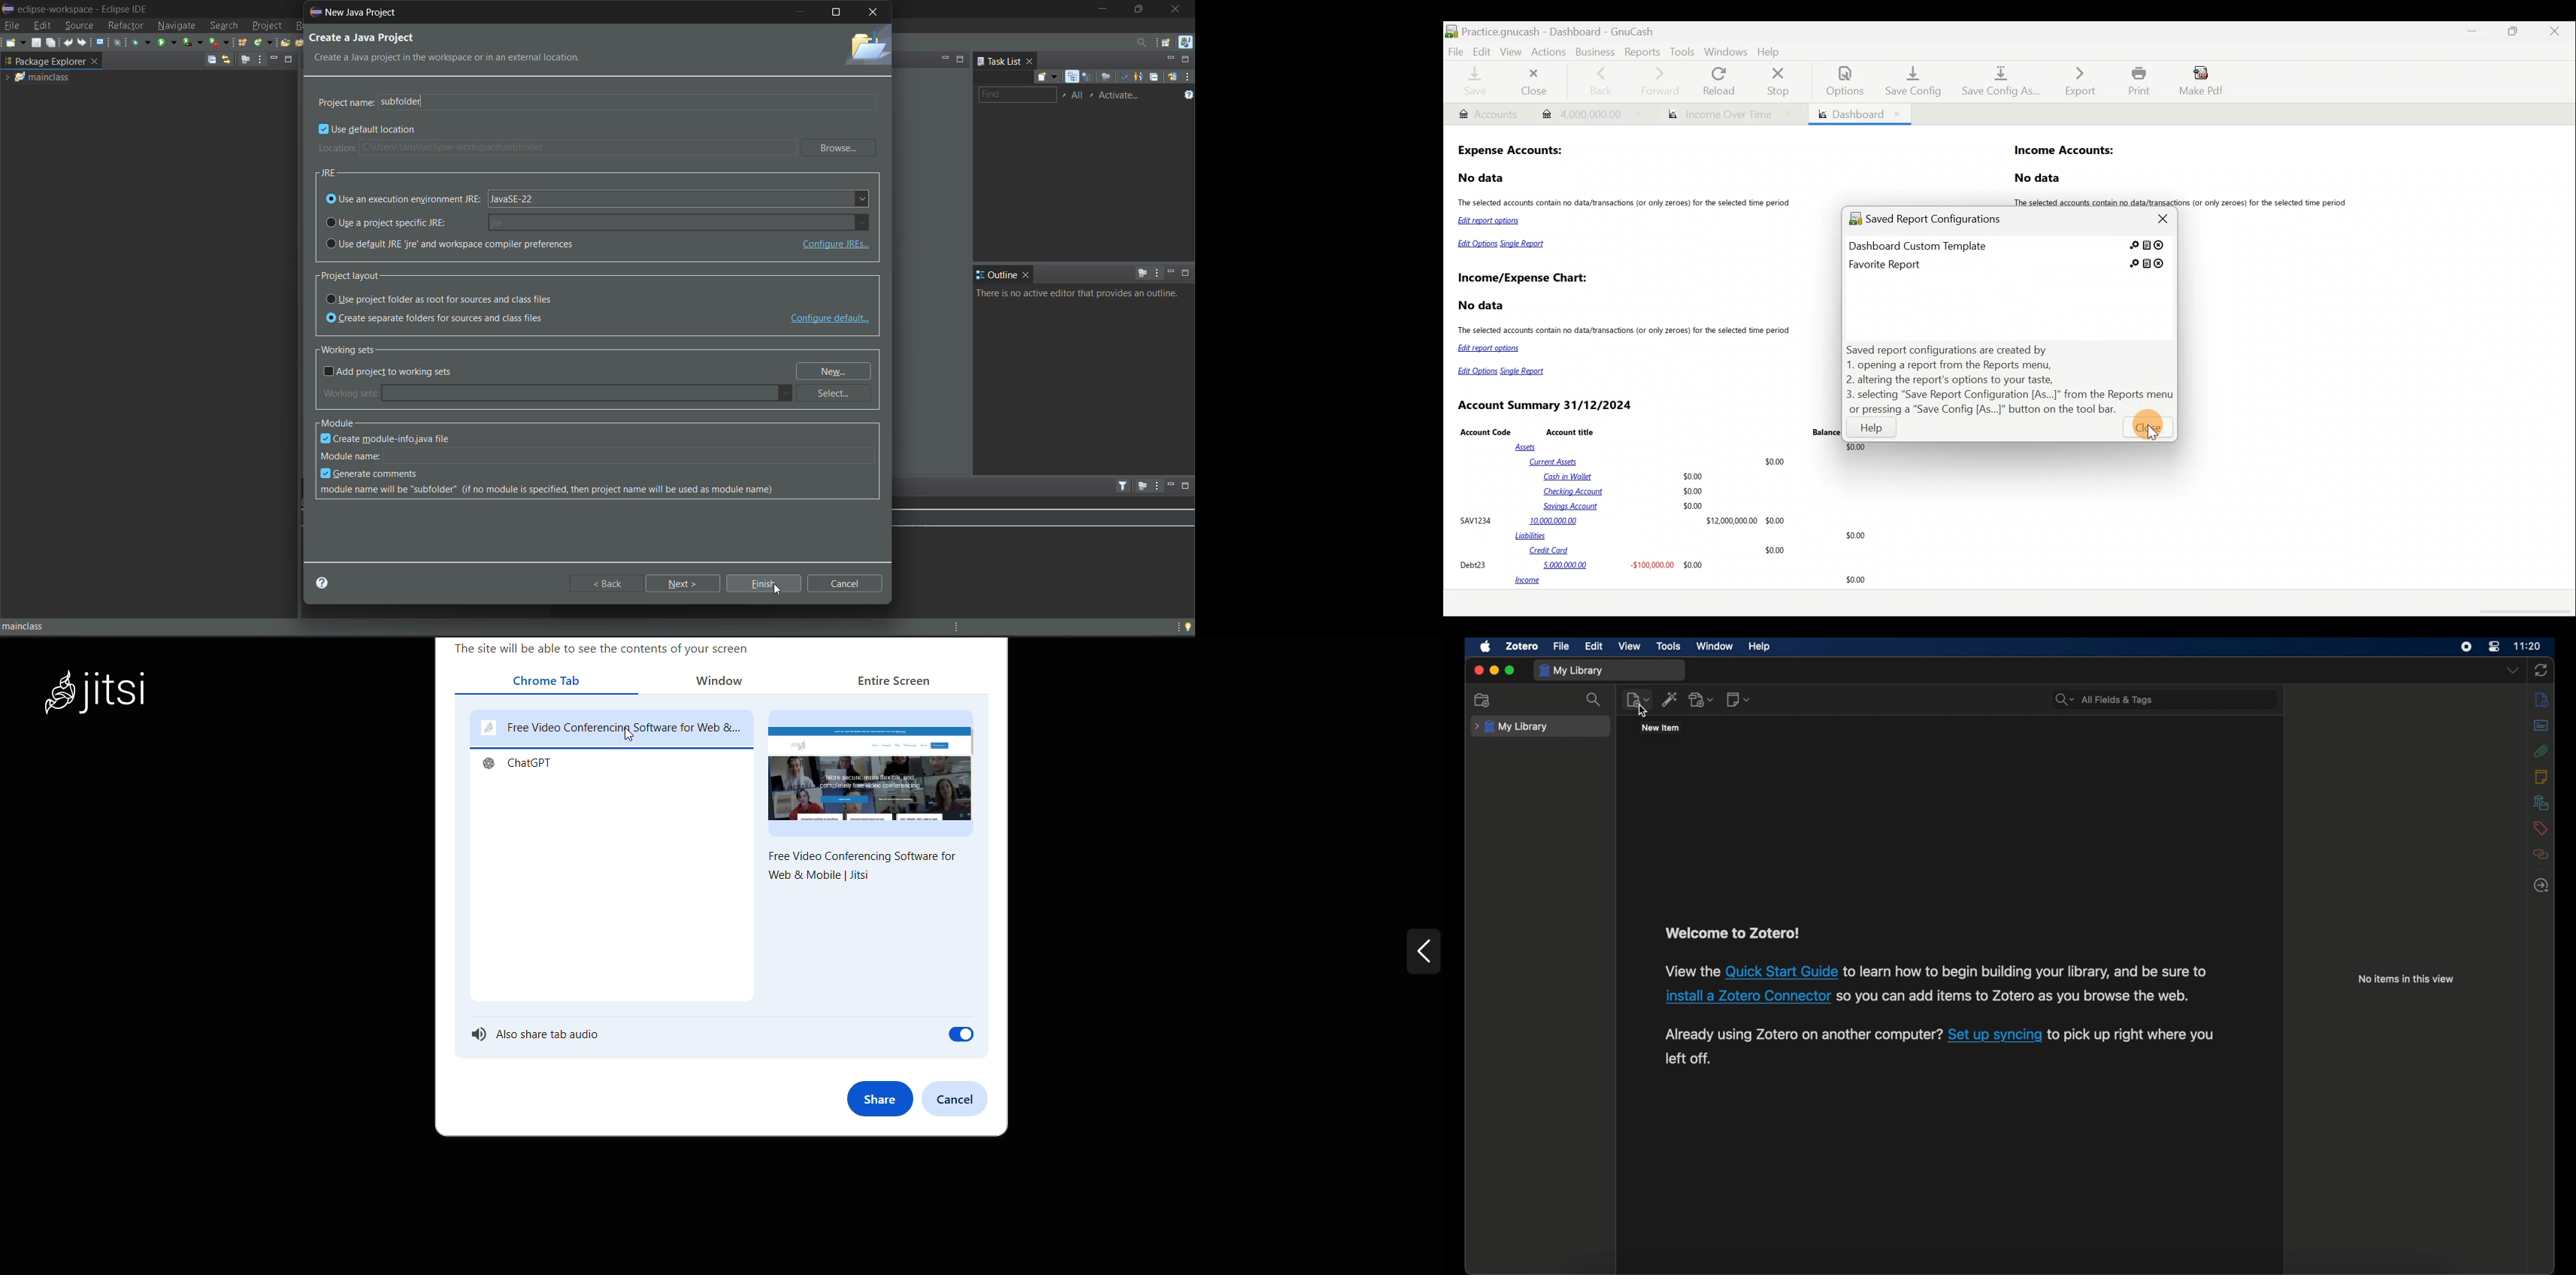 The width and height of the screenshot is (2576, 1288). Describe the element at coordinates (176, 26) in the screenshot. I see `navigate` at that location.